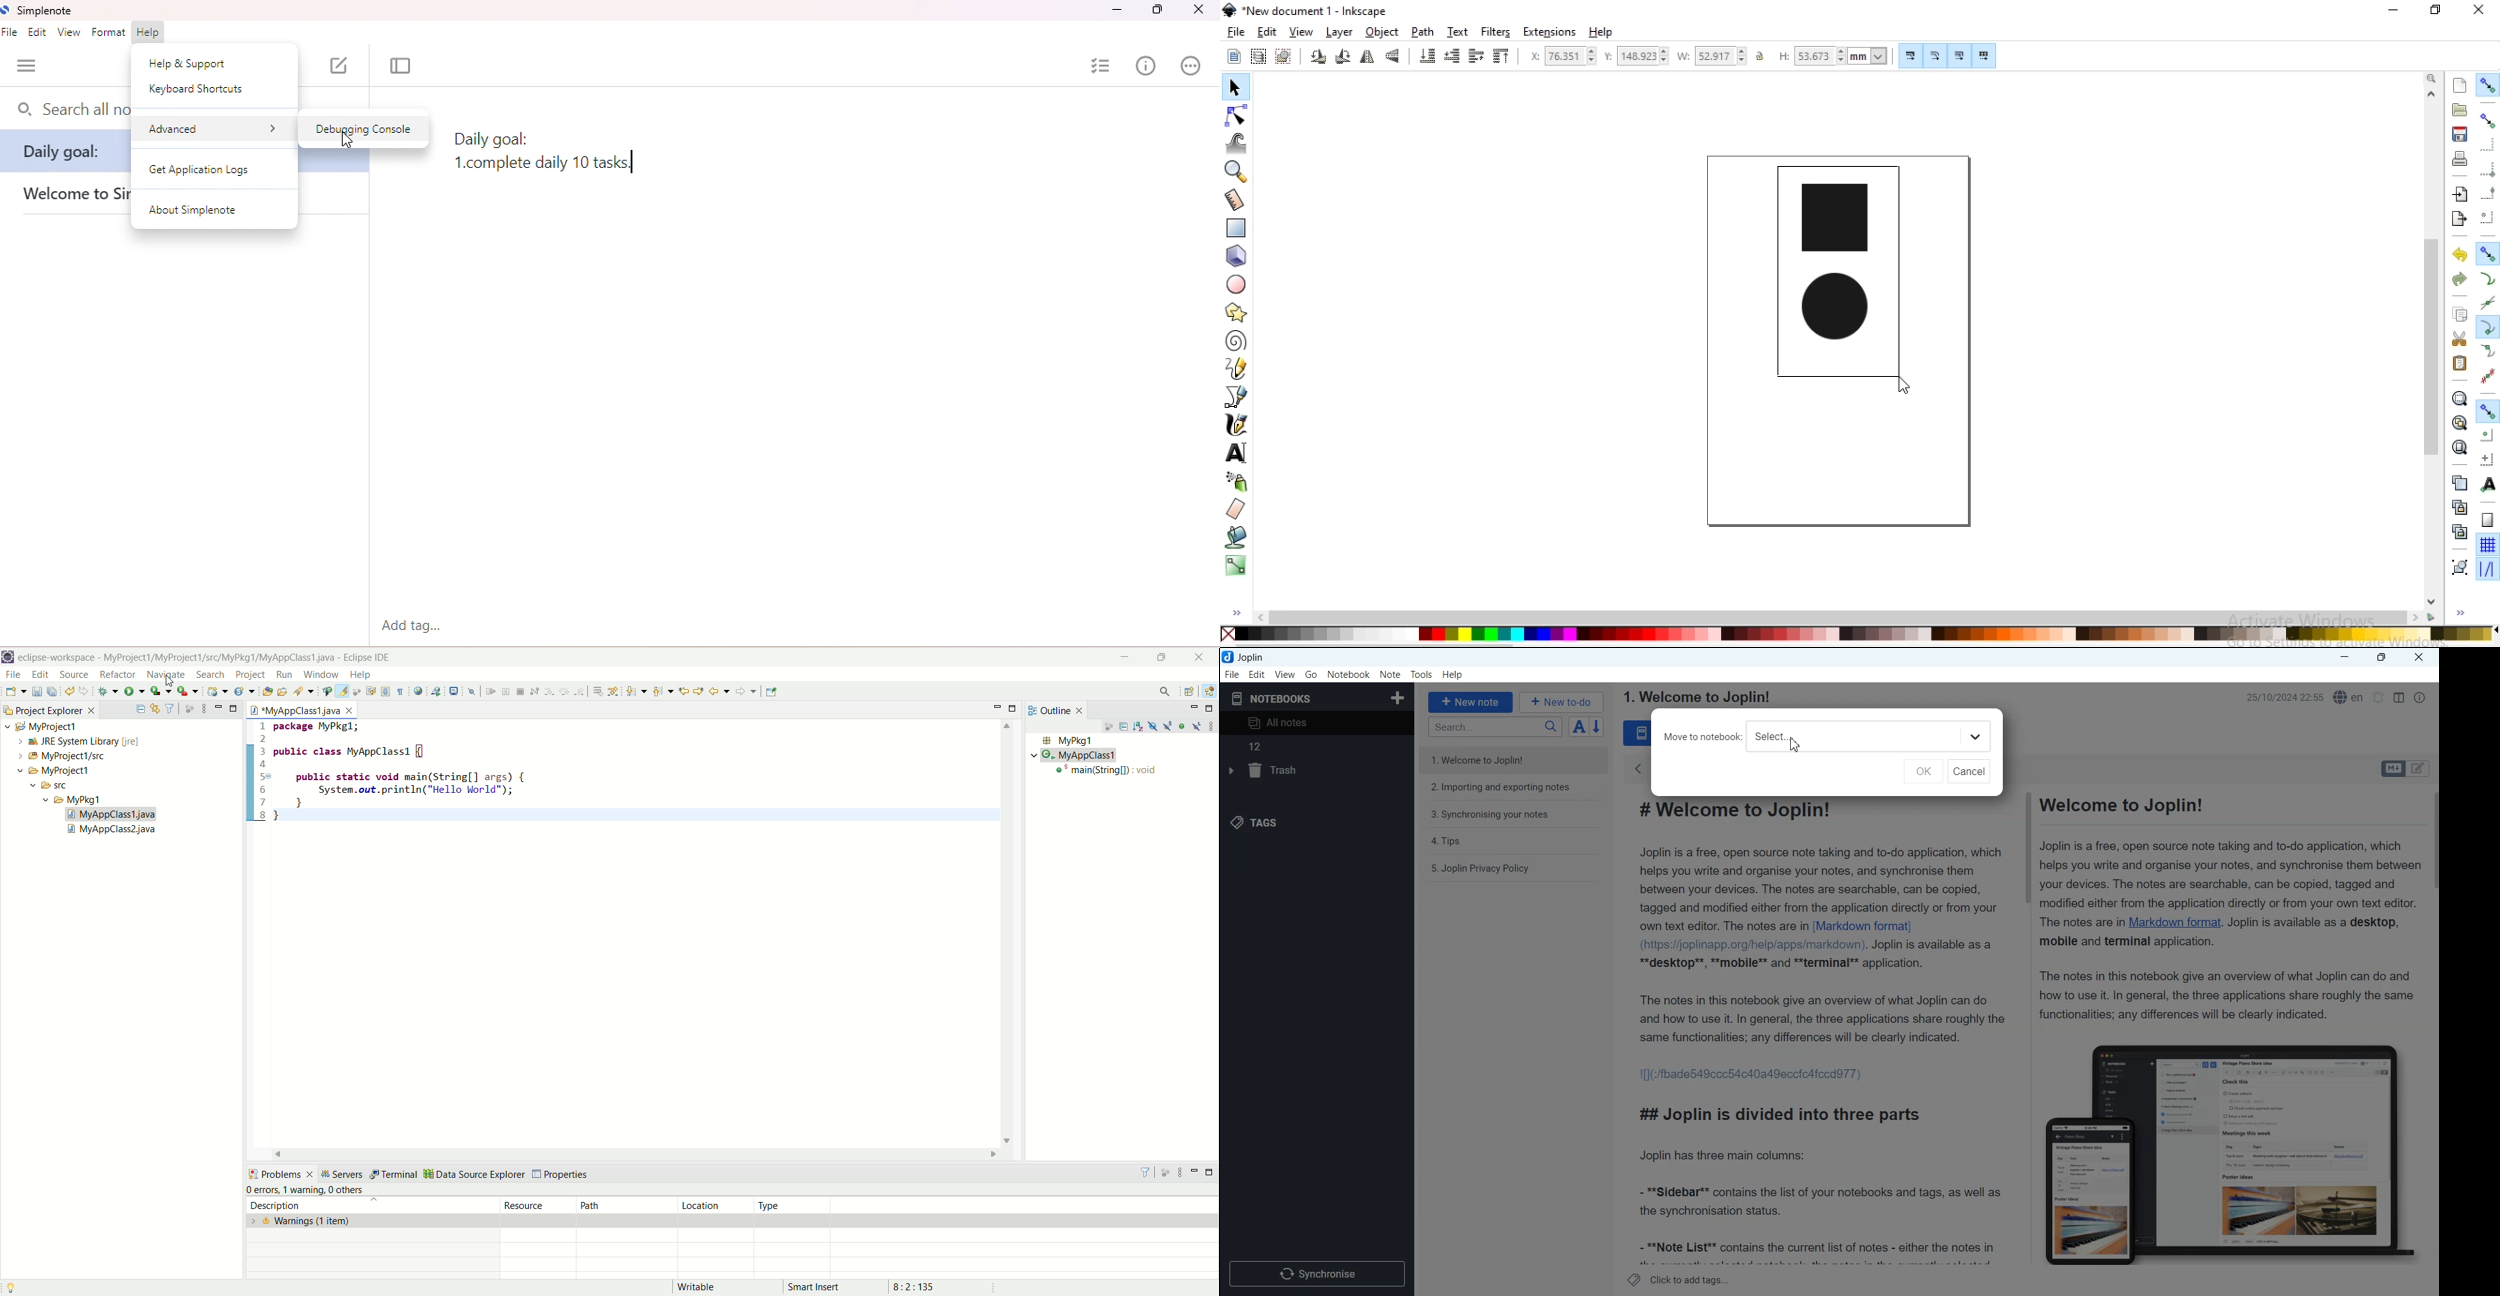 The height and width of the screenshot is (1316, 2520). I want to click on Note, so click(1390, 675).